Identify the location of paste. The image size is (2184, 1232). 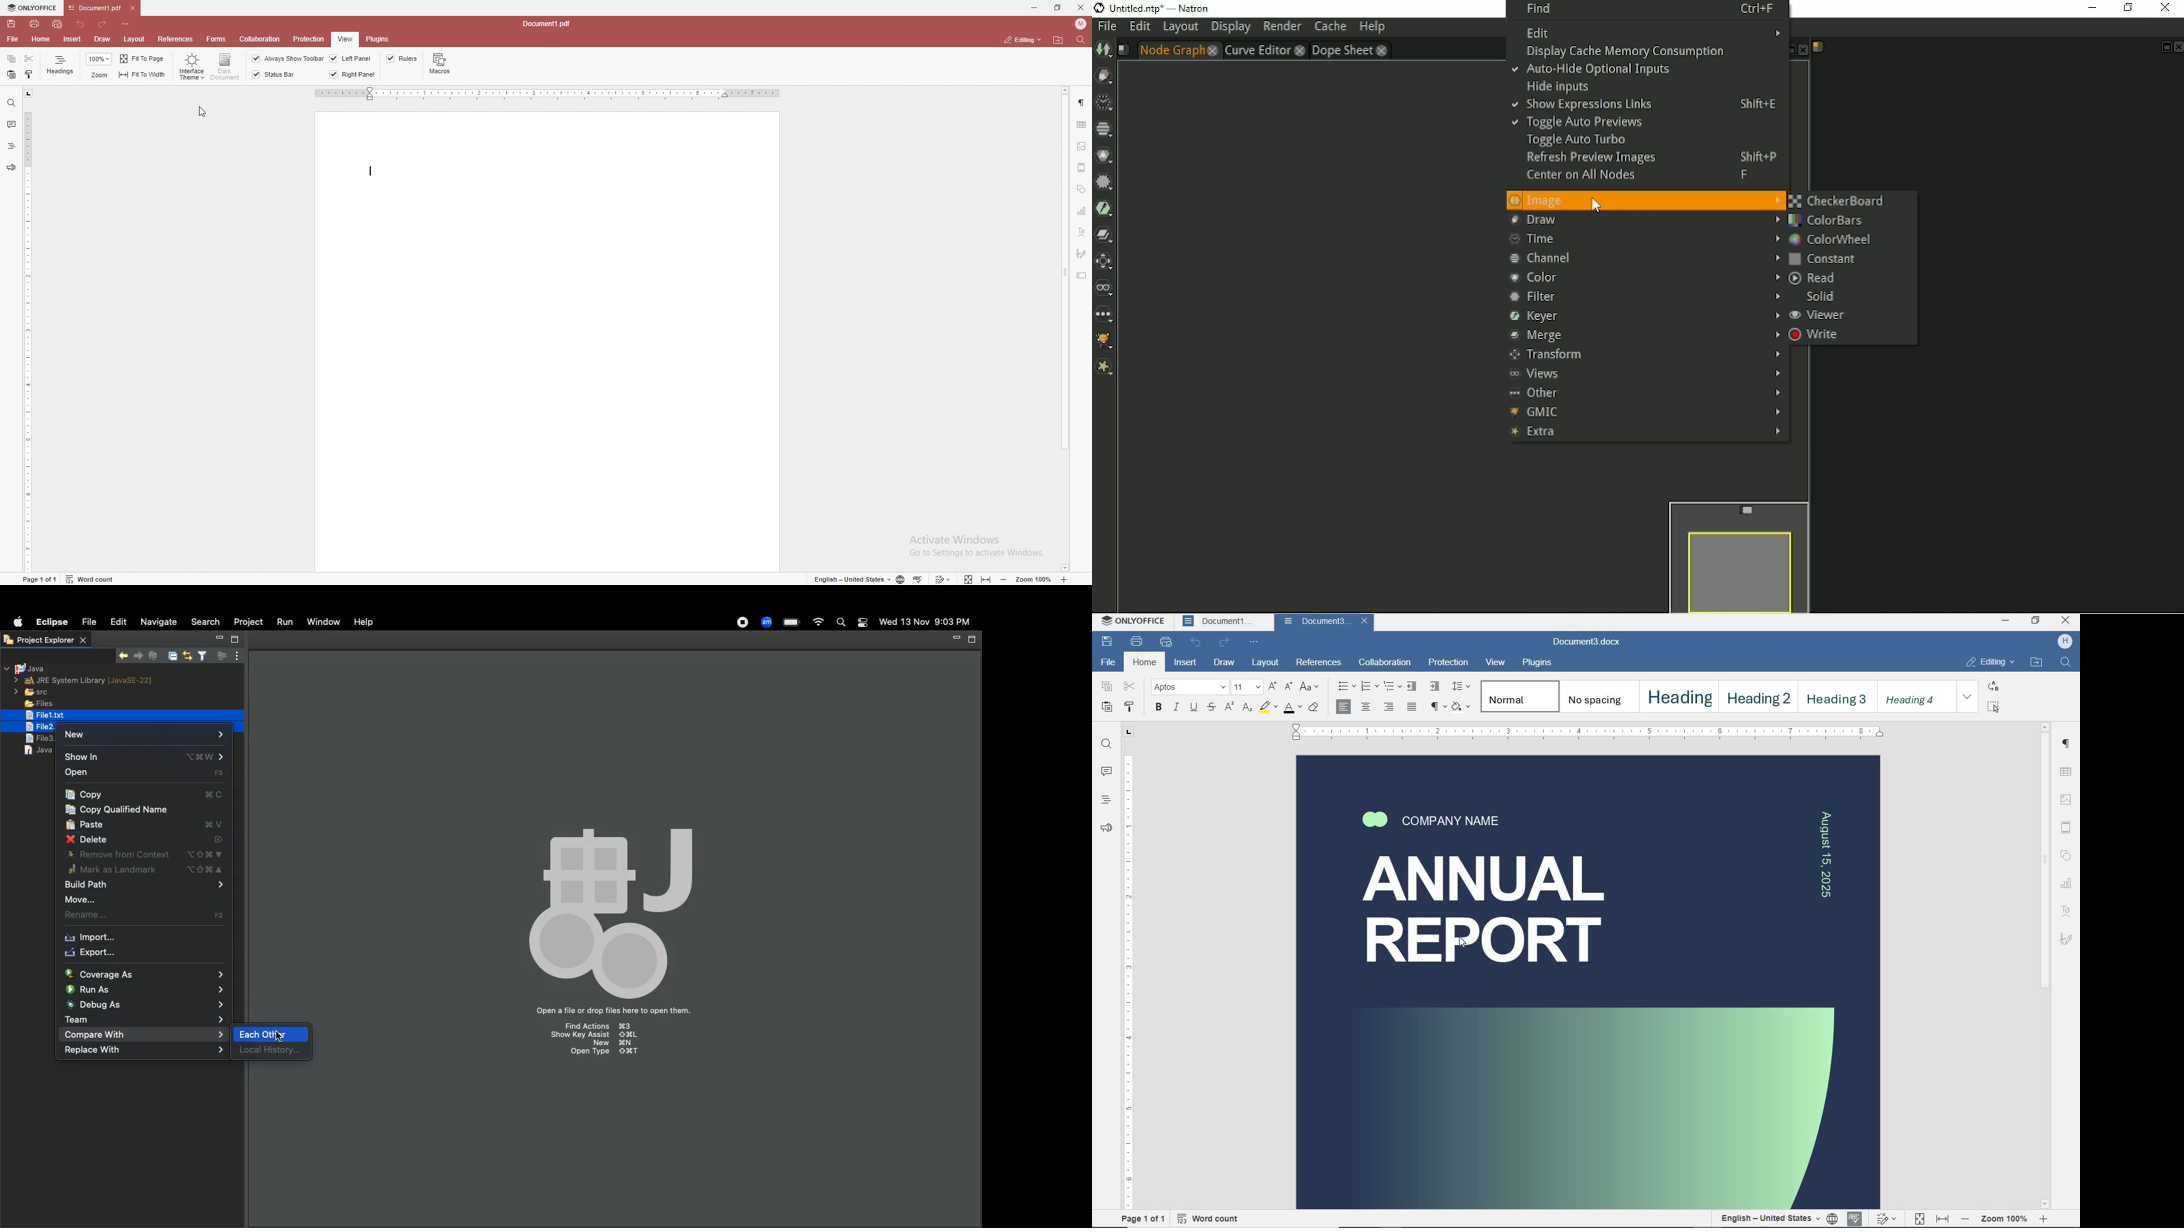
(11, 75).